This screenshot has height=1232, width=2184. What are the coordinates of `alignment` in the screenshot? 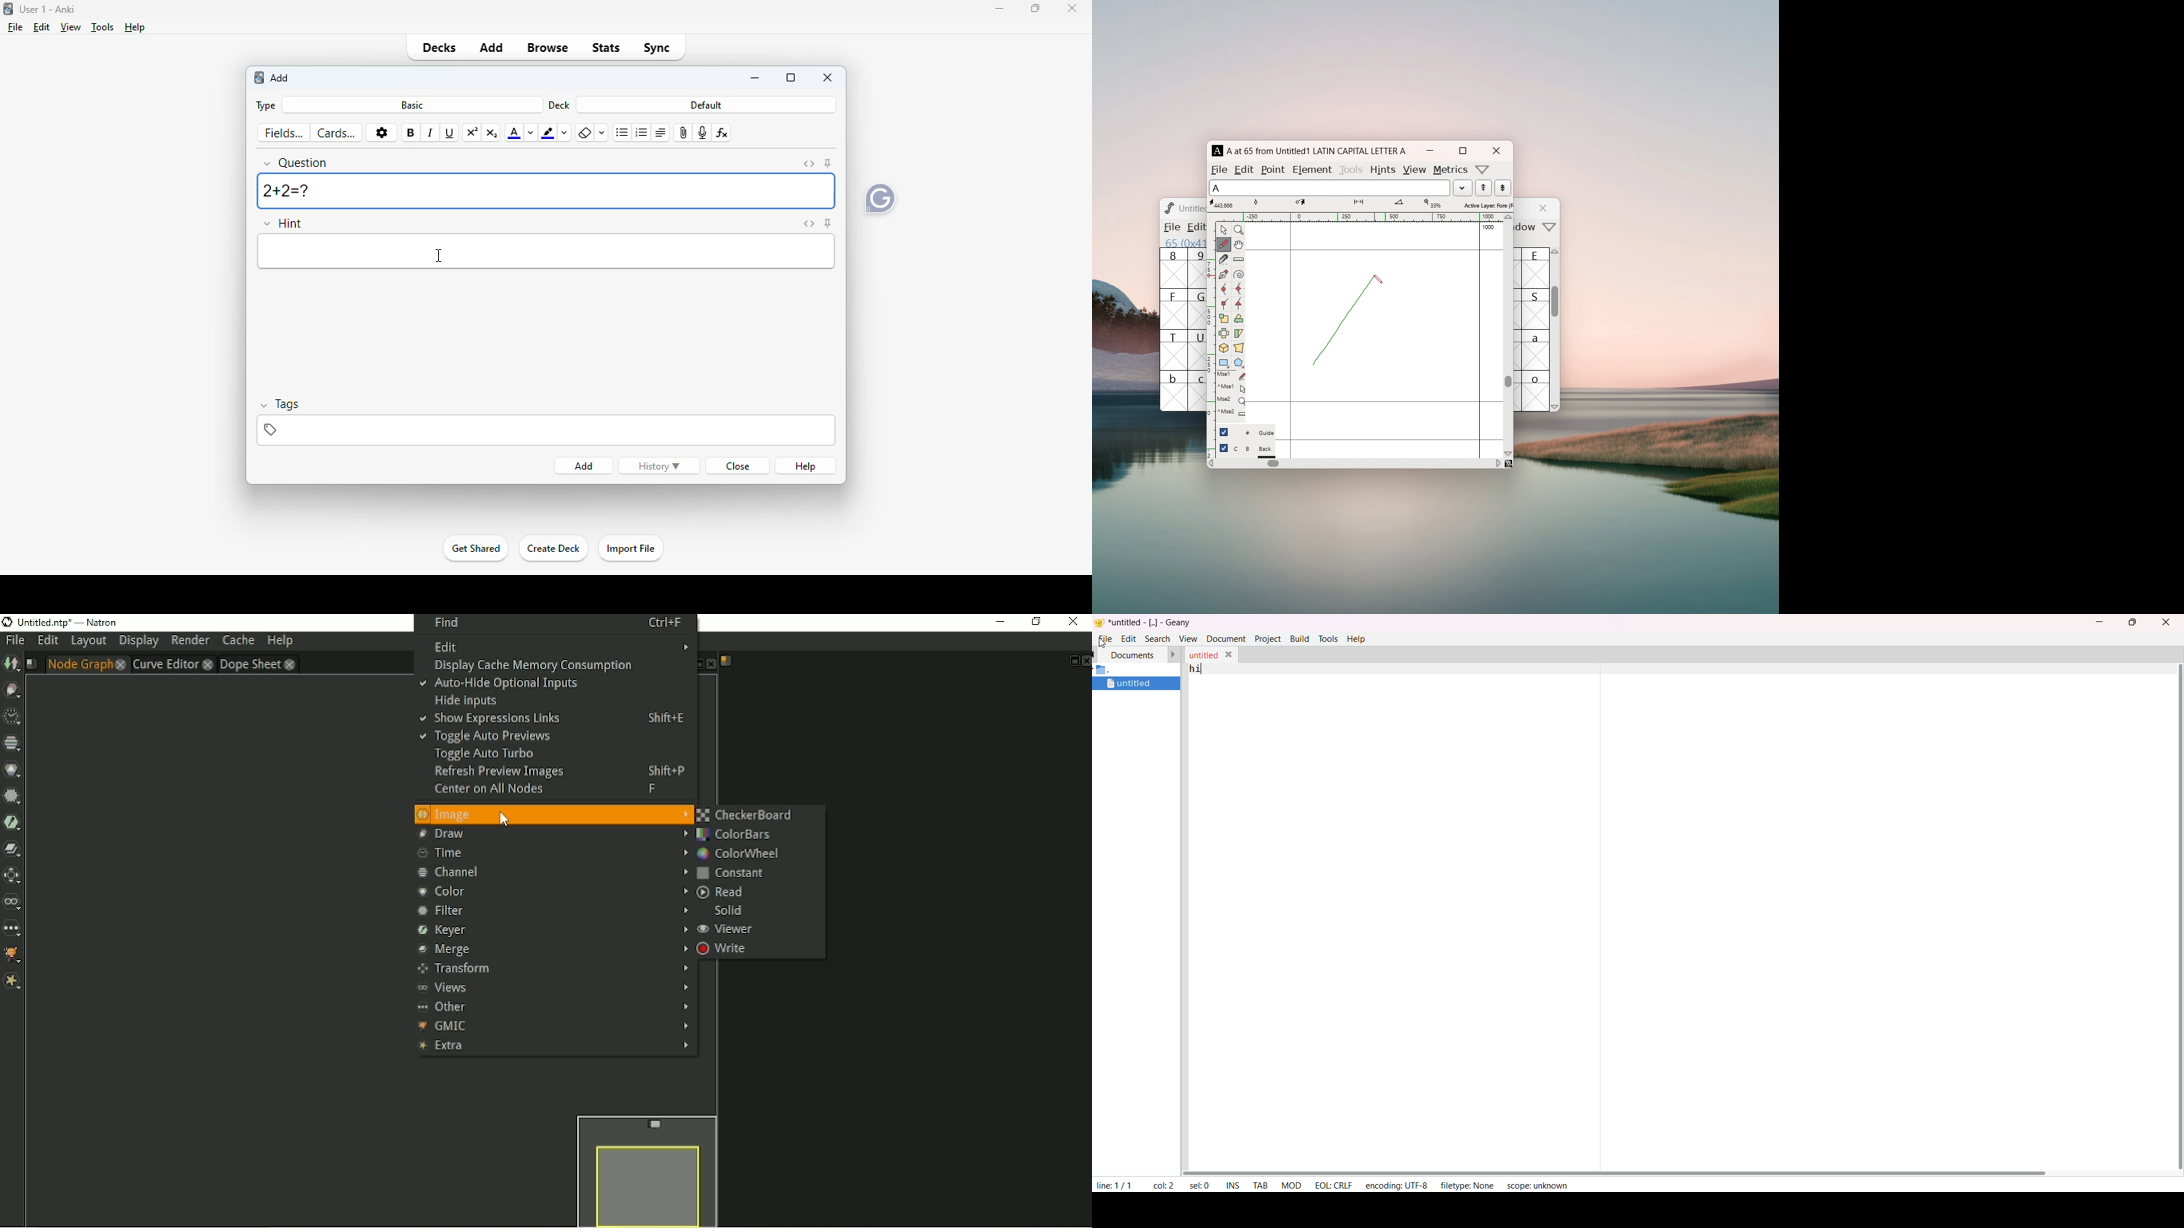 It's located at (661, 133).